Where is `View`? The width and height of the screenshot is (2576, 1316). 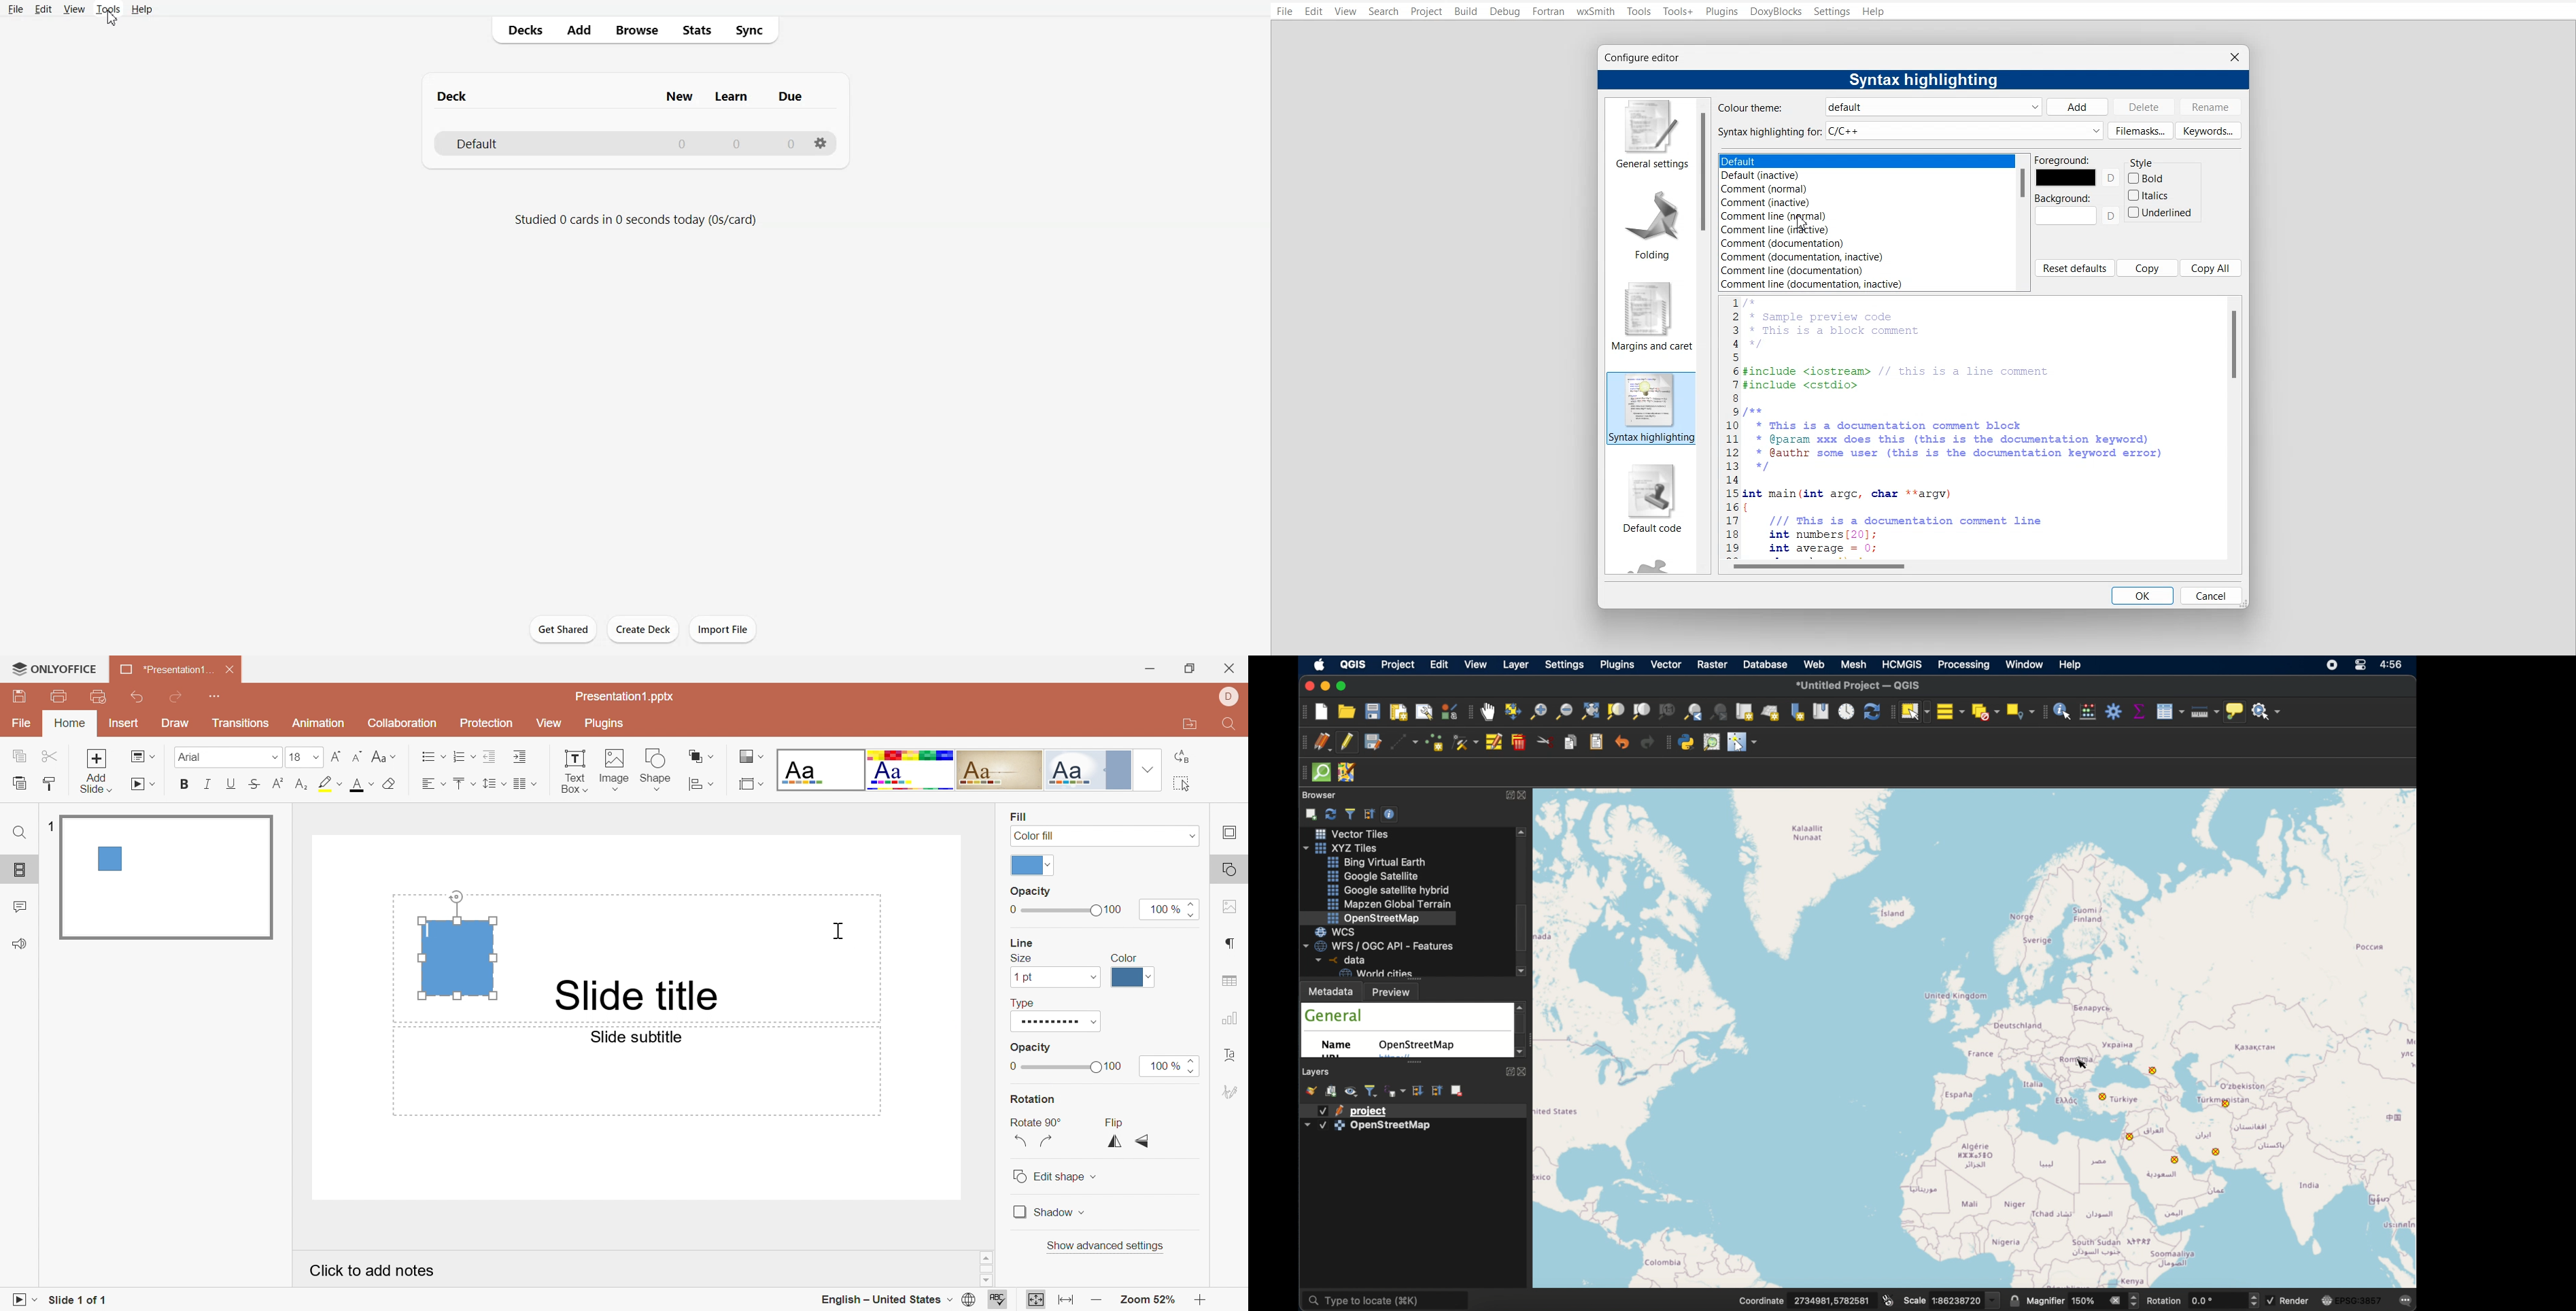 View is located at coordinates (73, 9).